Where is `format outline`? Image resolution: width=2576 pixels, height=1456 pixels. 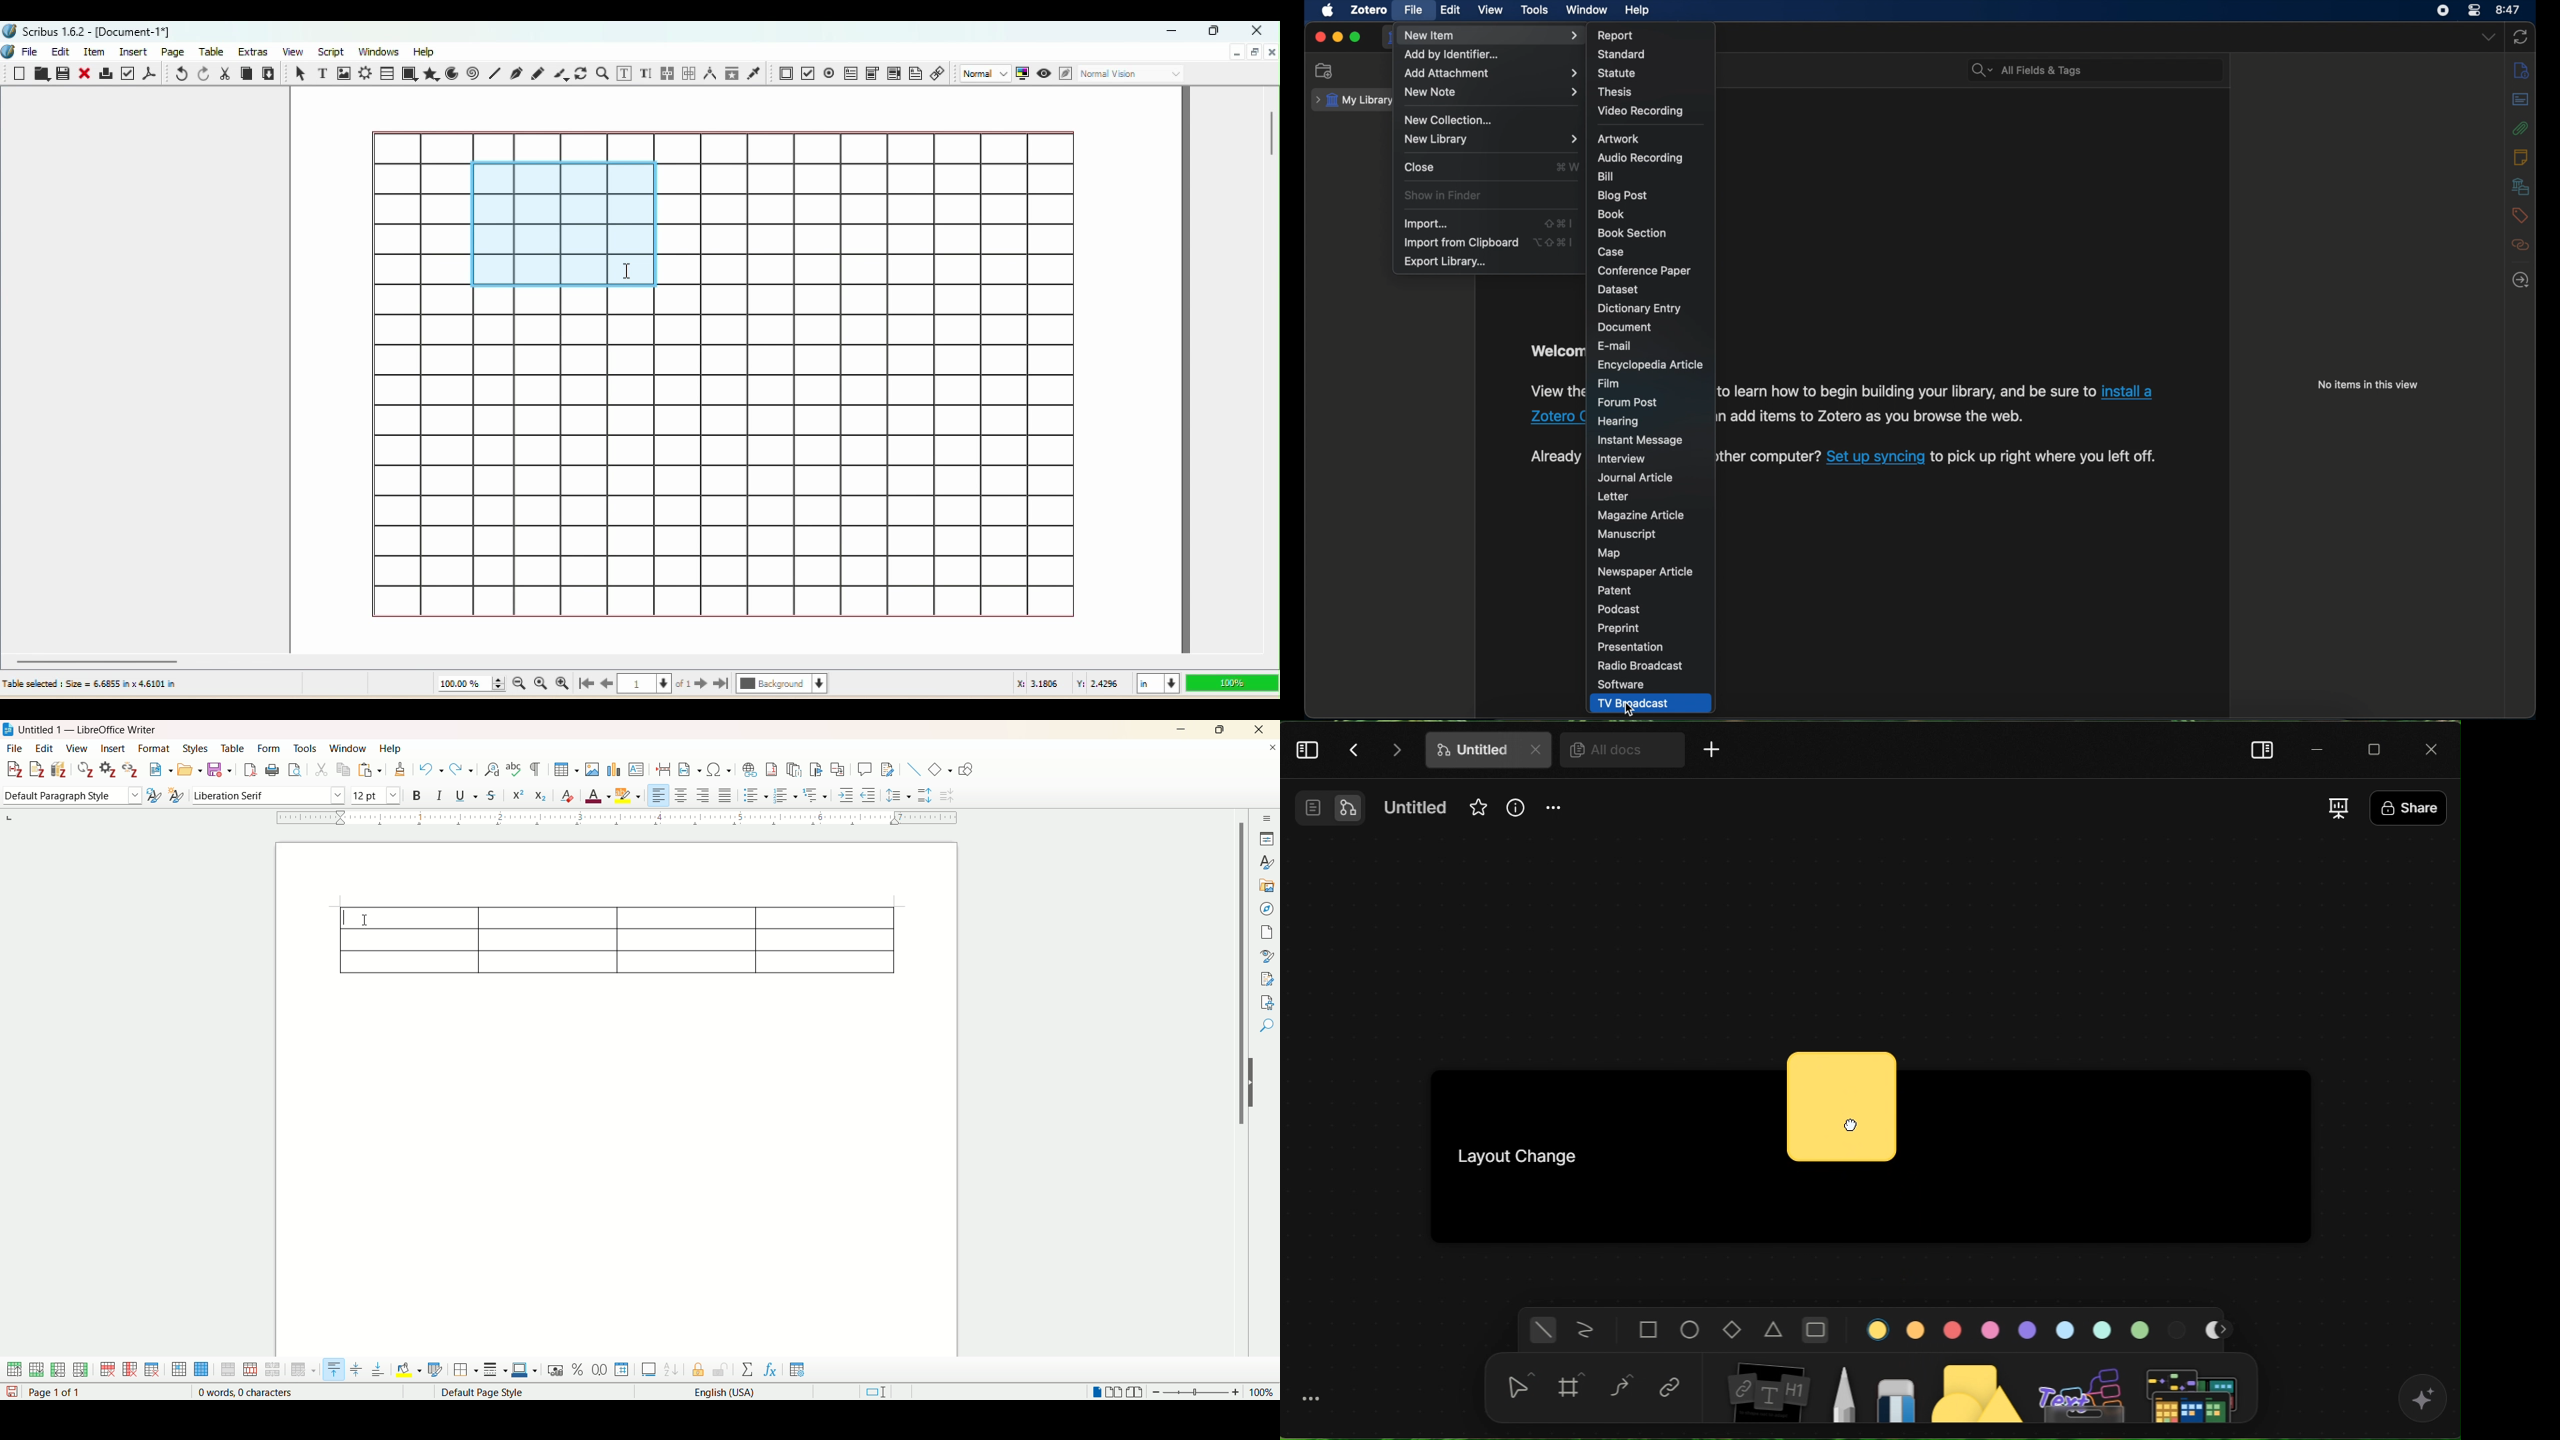
format outline is located at coordinates (817, 795).